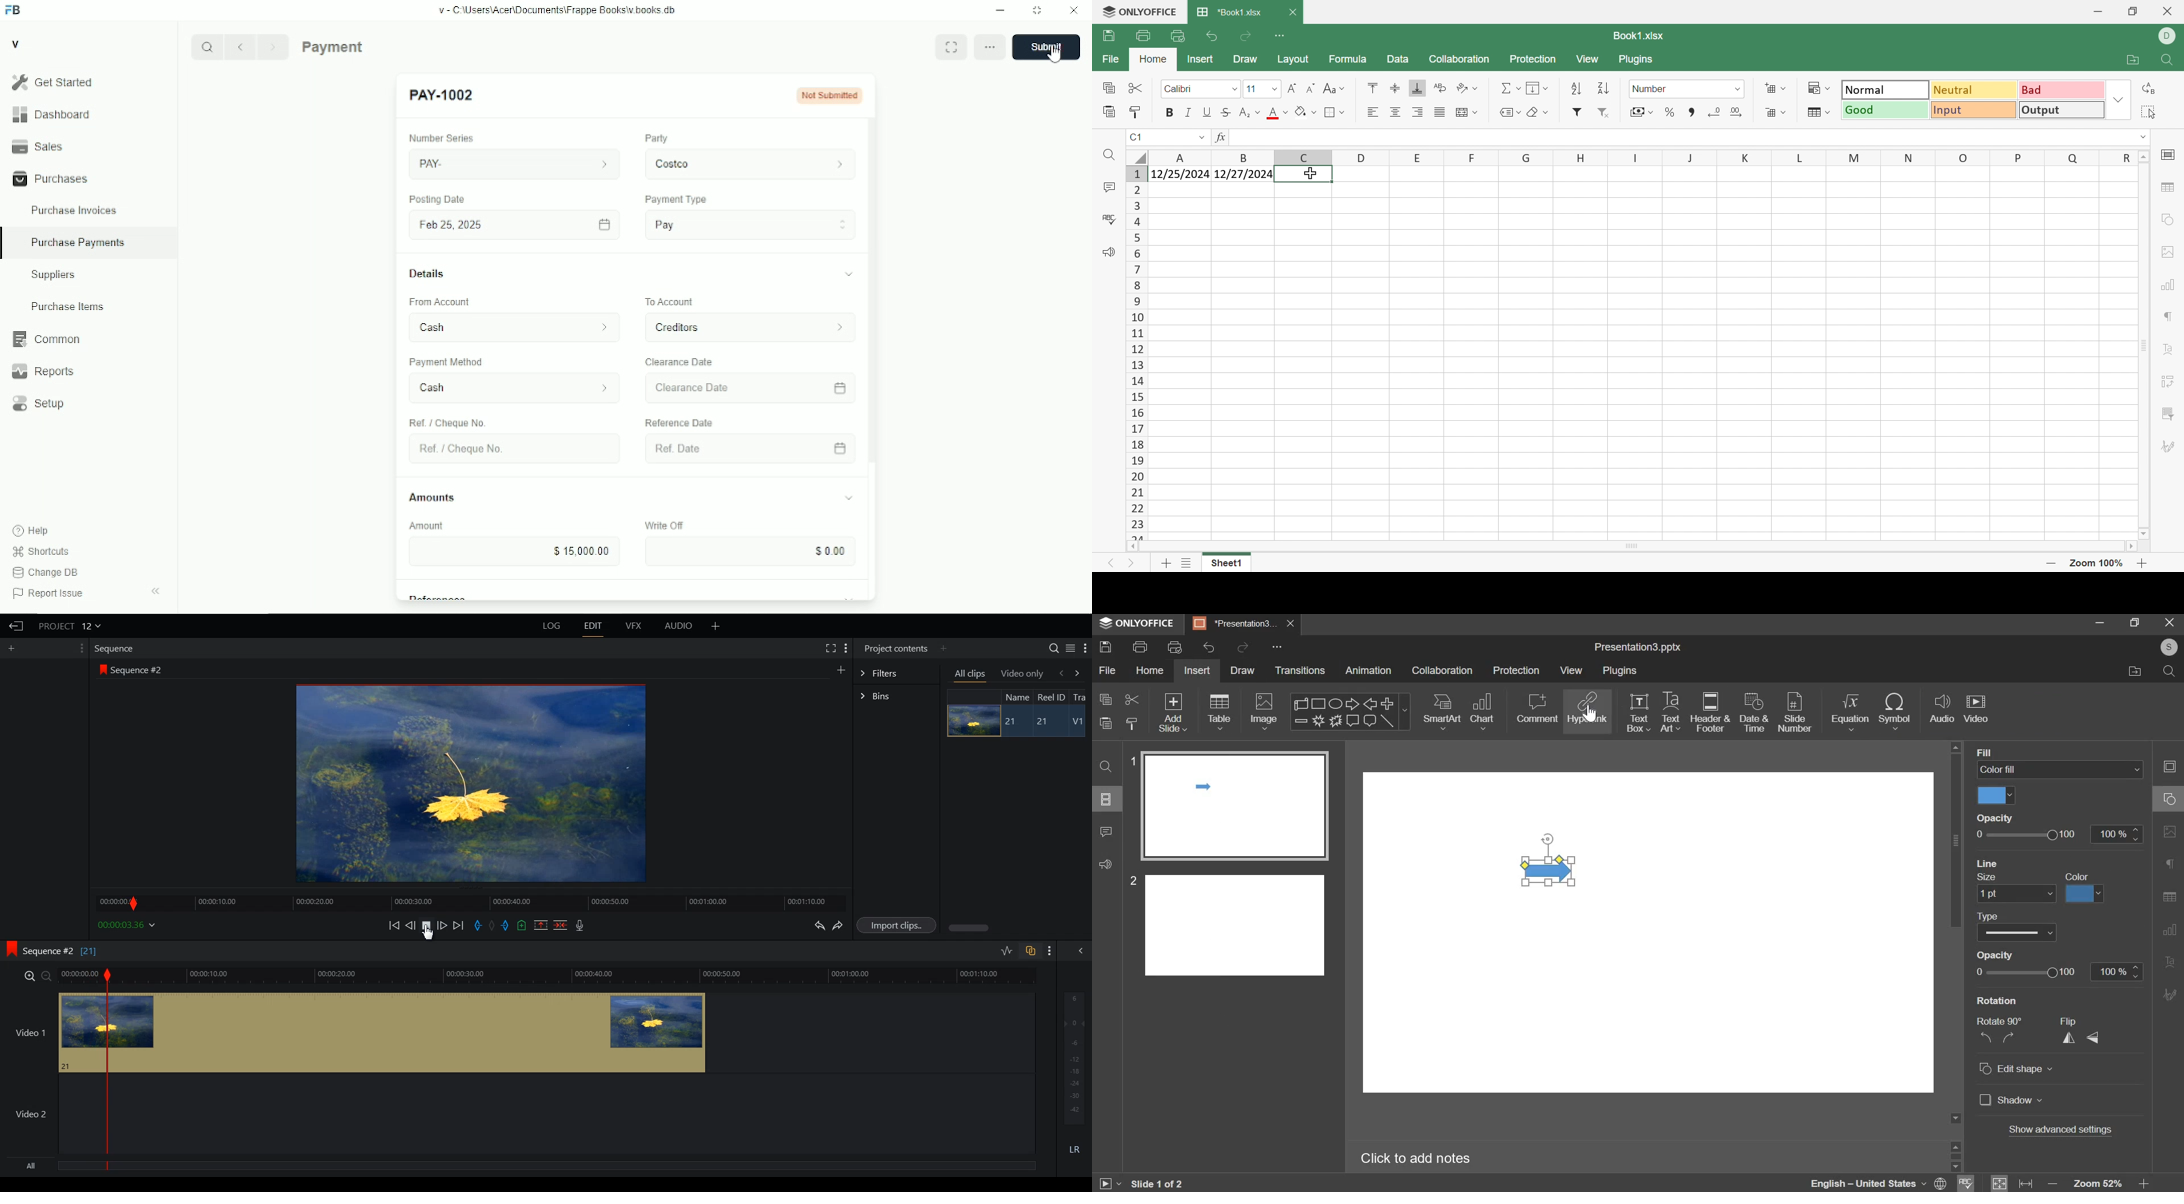  I want to click on Pay, so click(750, 226).